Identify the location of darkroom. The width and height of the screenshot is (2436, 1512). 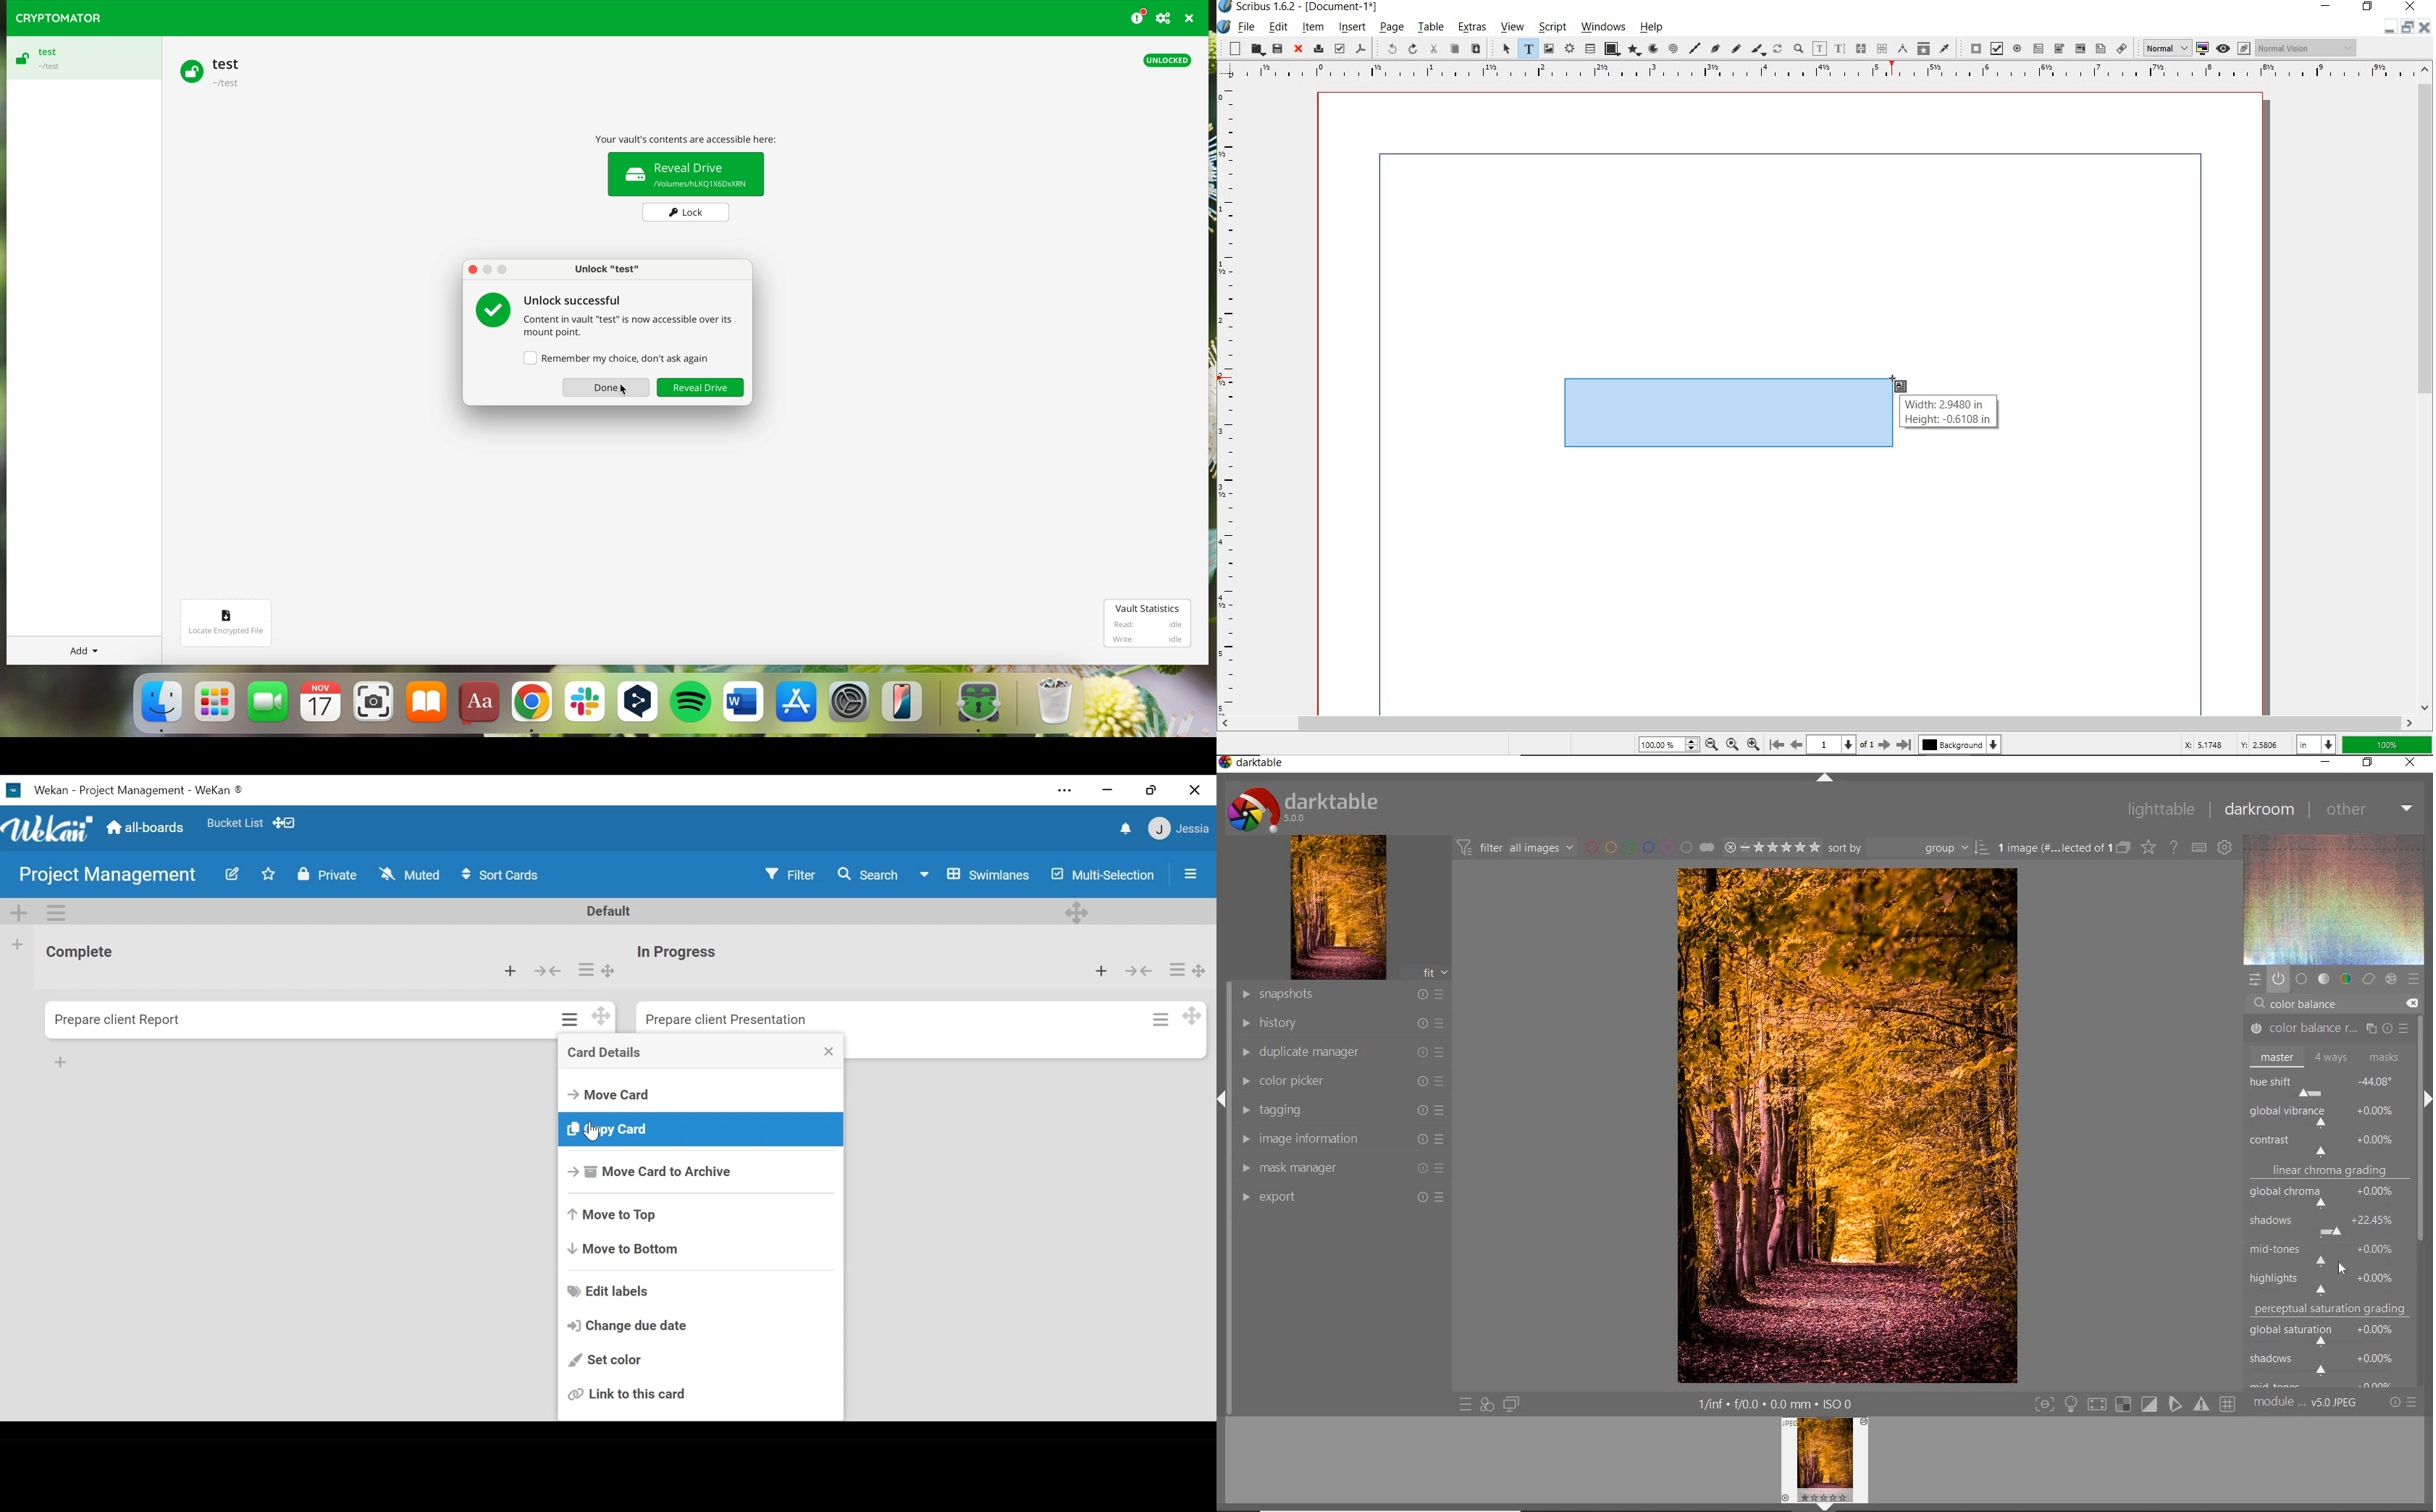
(2260, 809).